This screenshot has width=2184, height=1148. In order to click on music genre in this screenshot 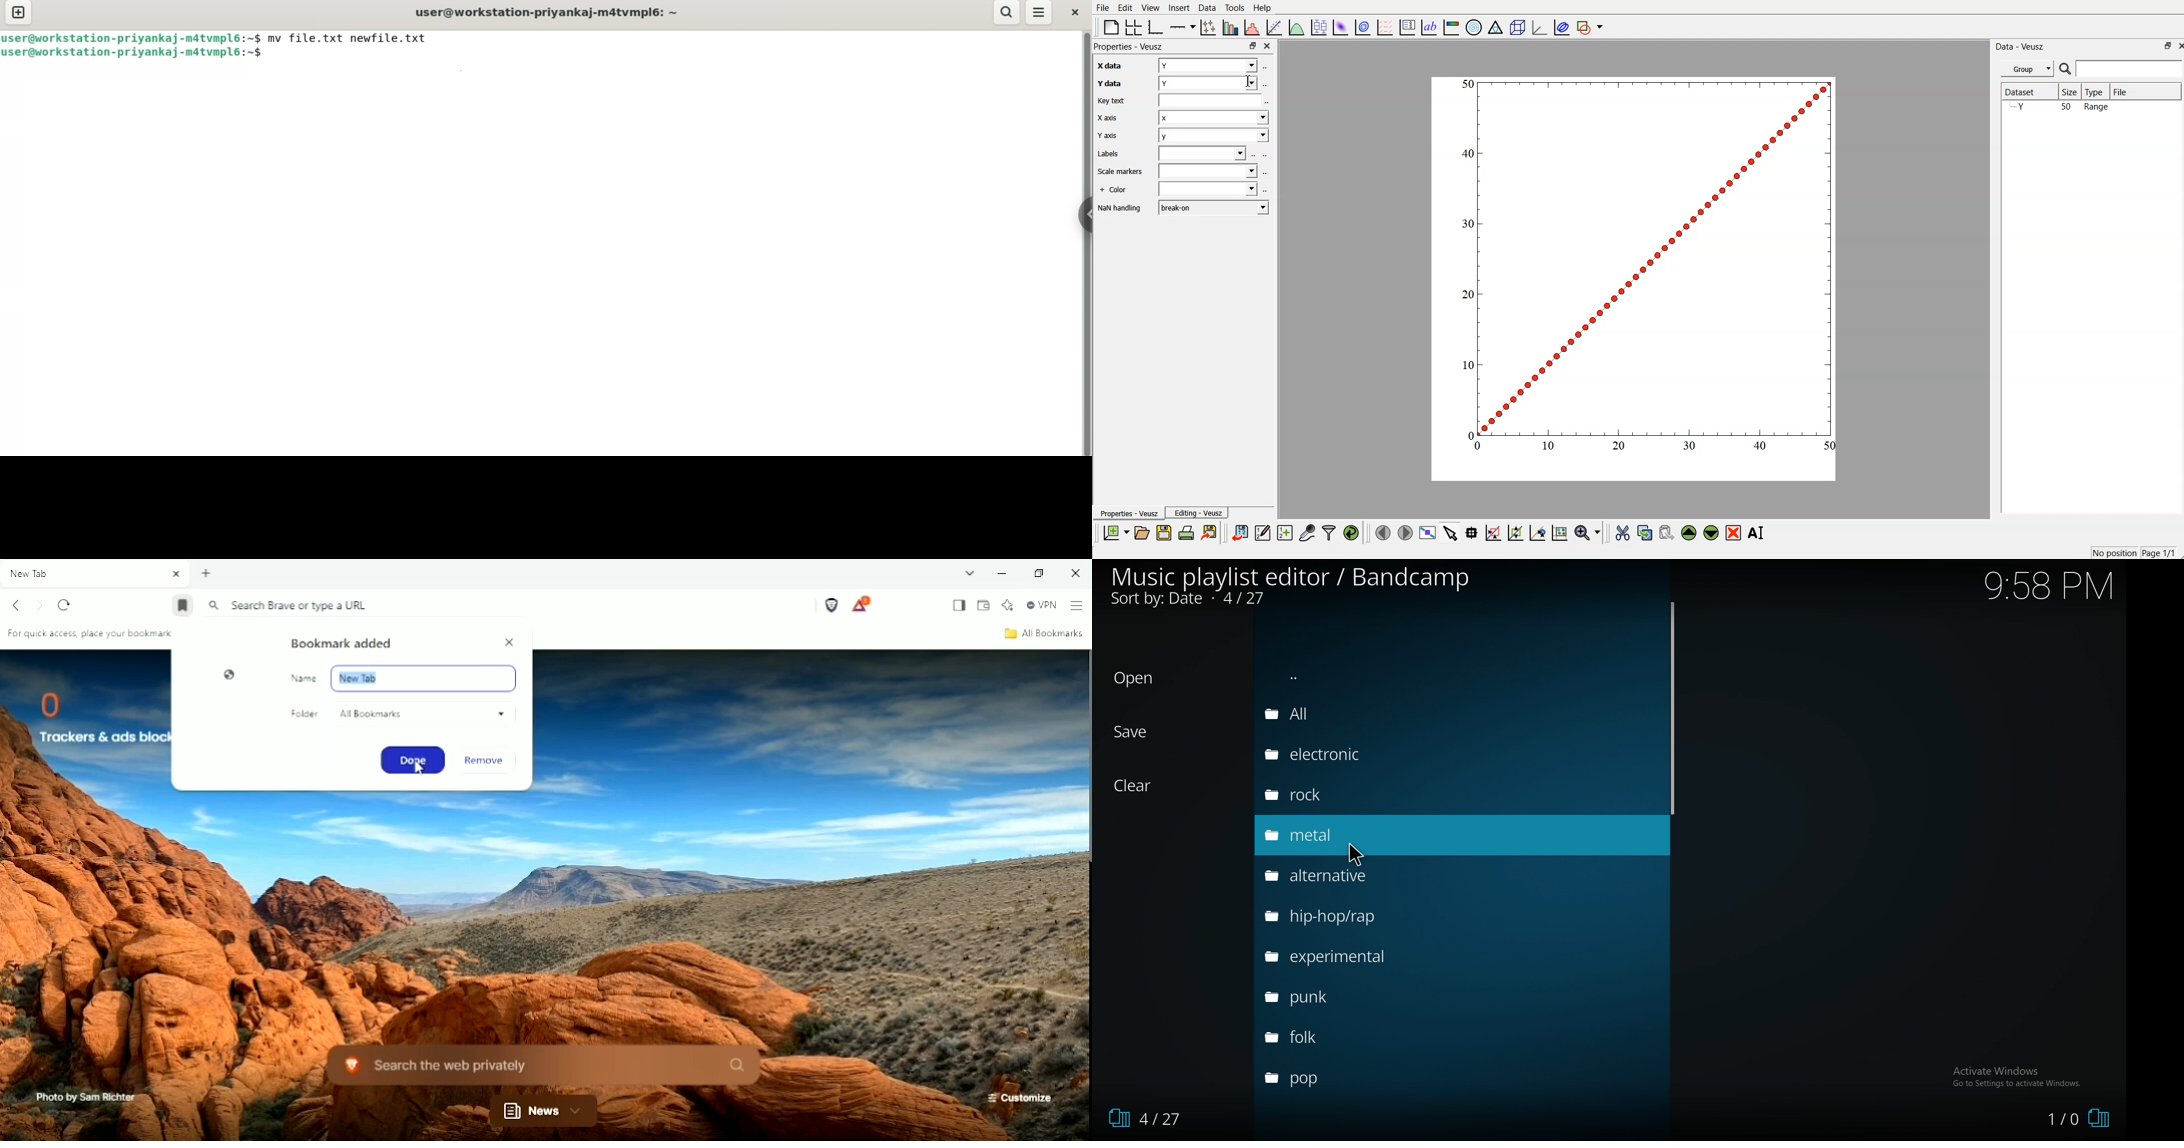, I will do `click(1374, 876)`.